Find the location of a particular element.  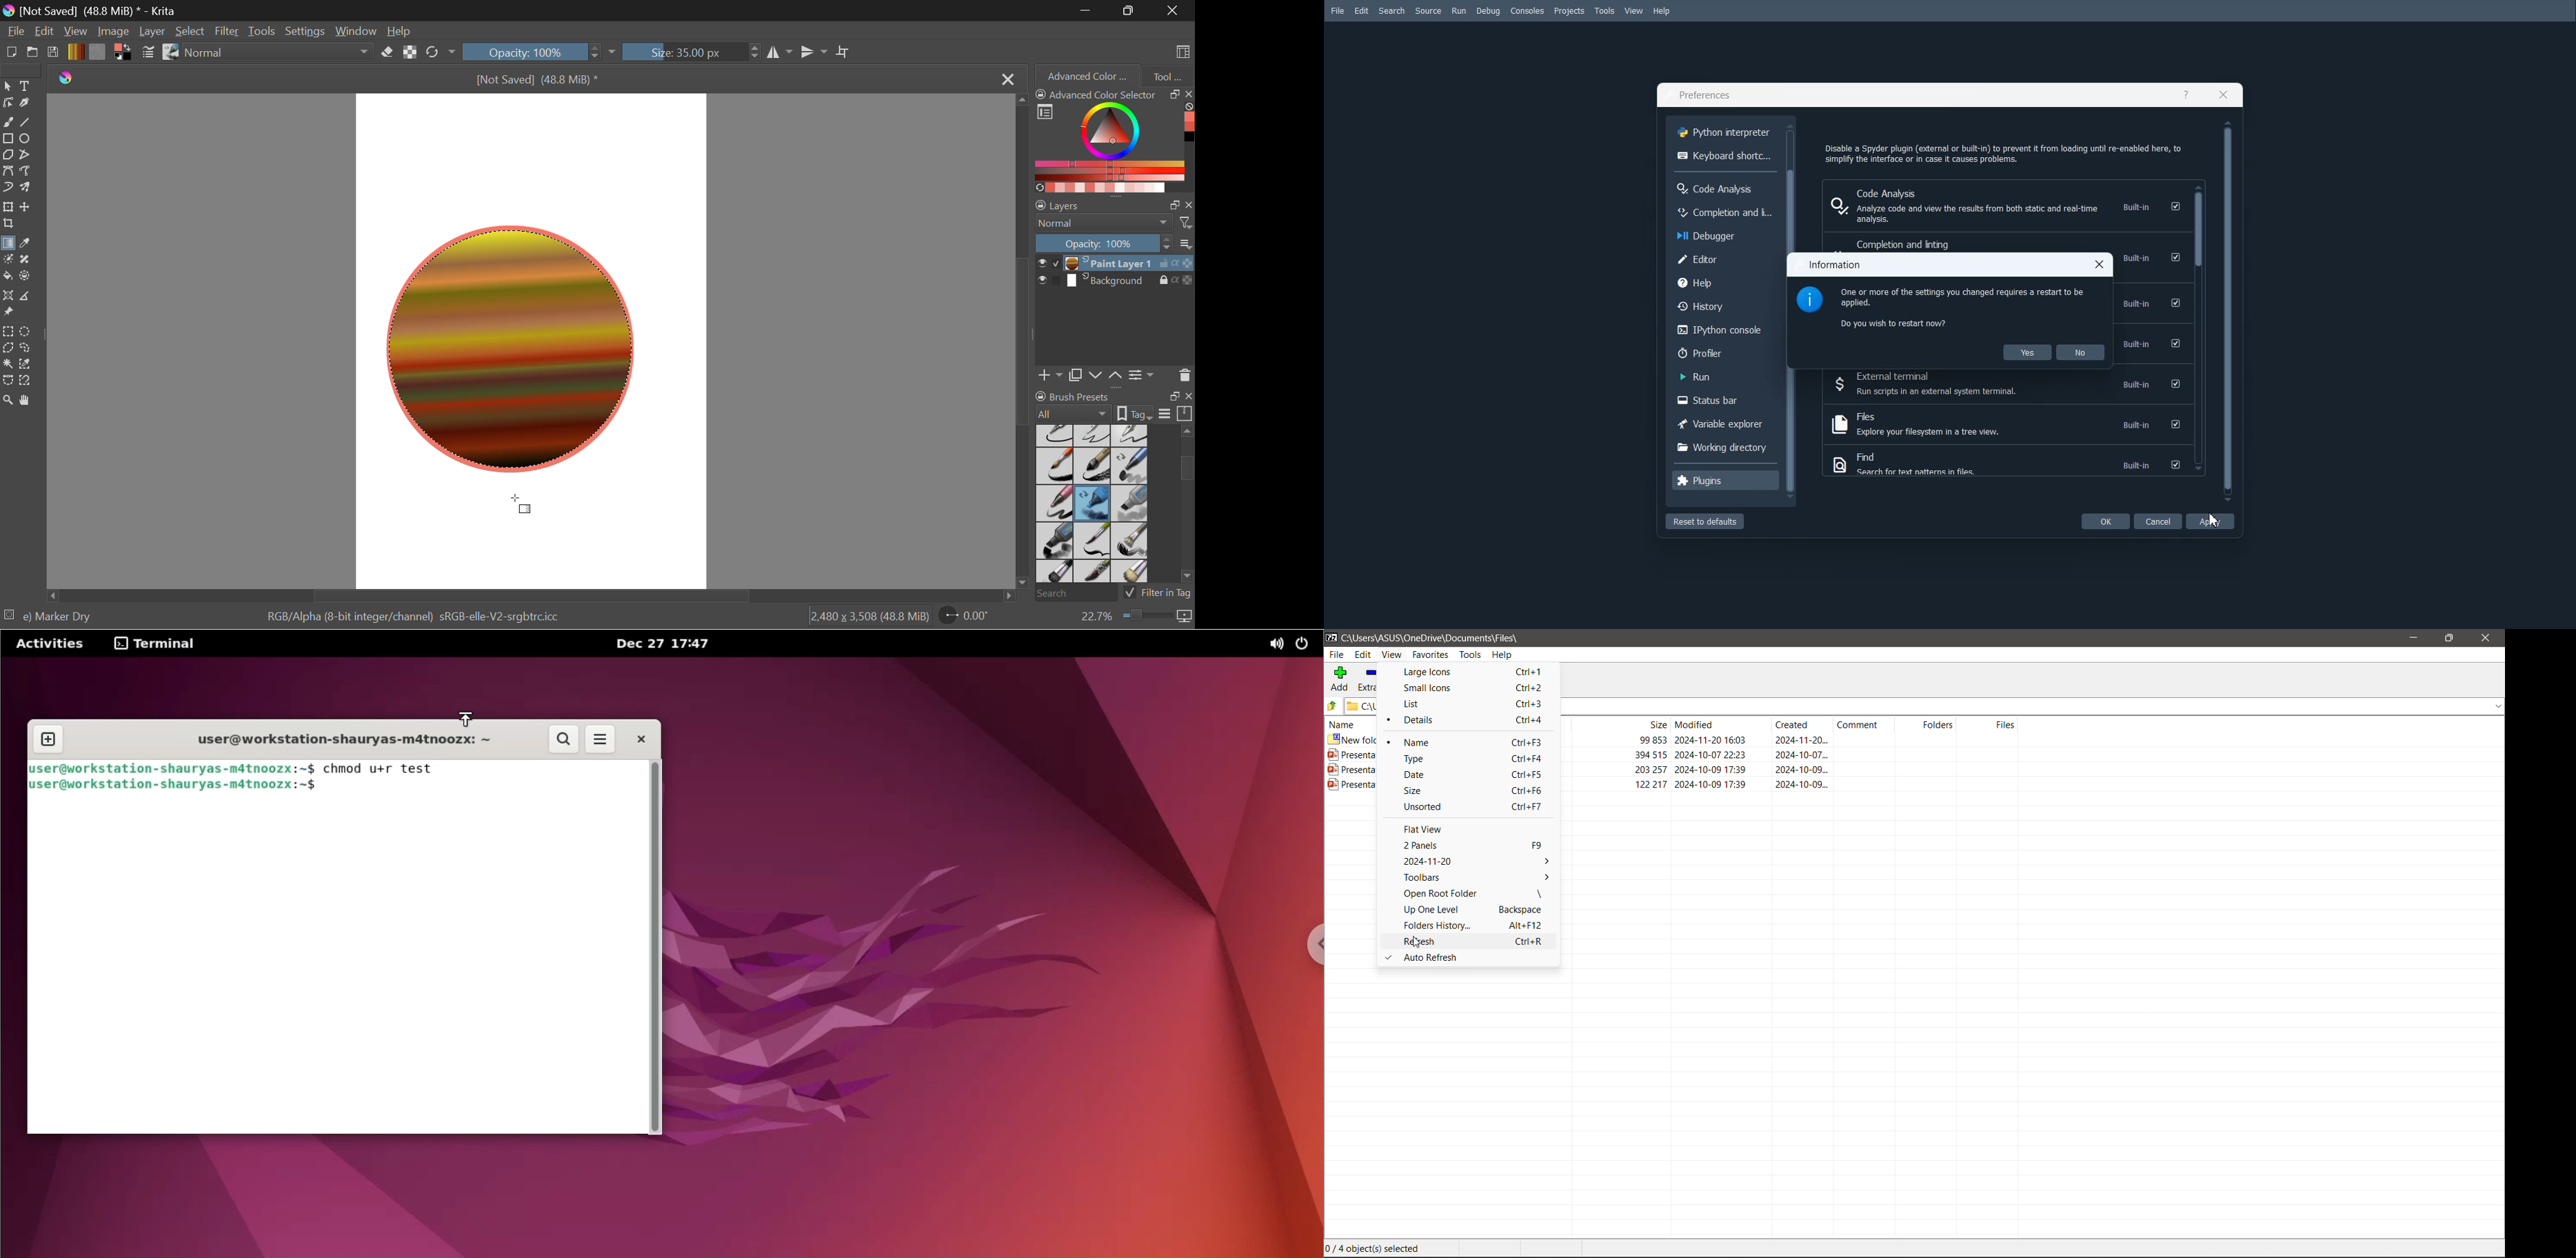

Fill is located at coordinates (7, 274).